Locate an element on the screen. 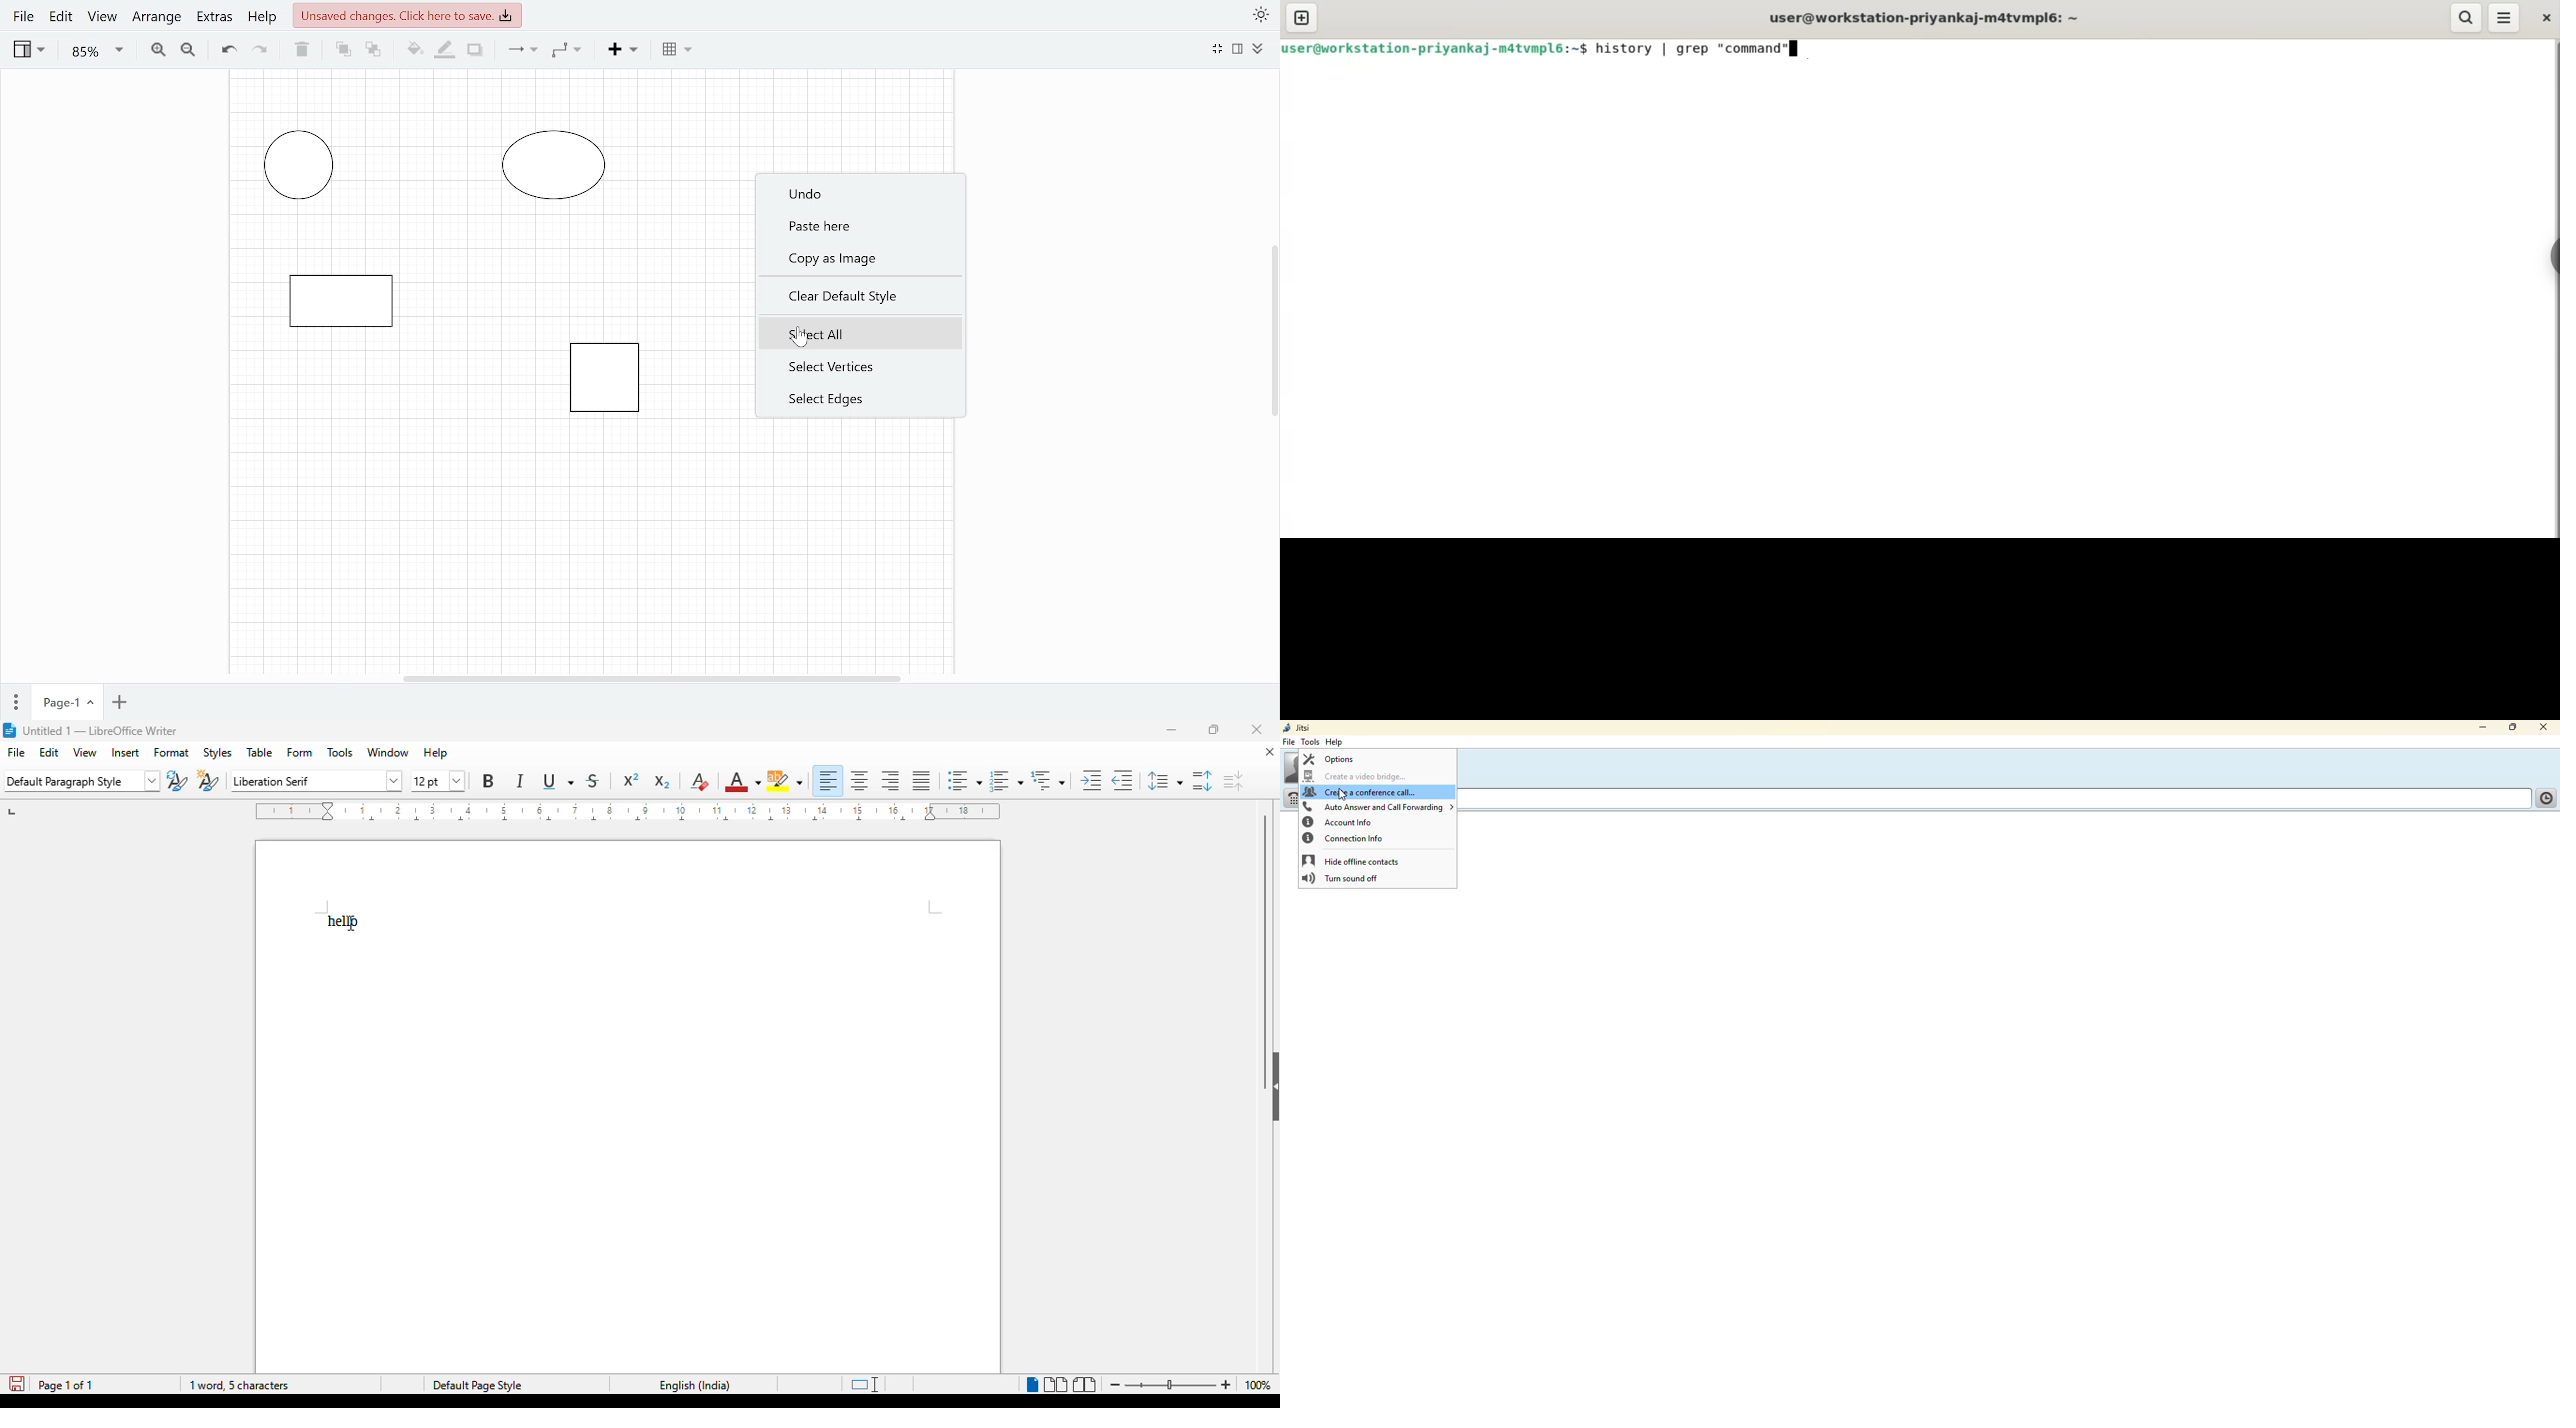  bold is located at coordinates (488, 781).